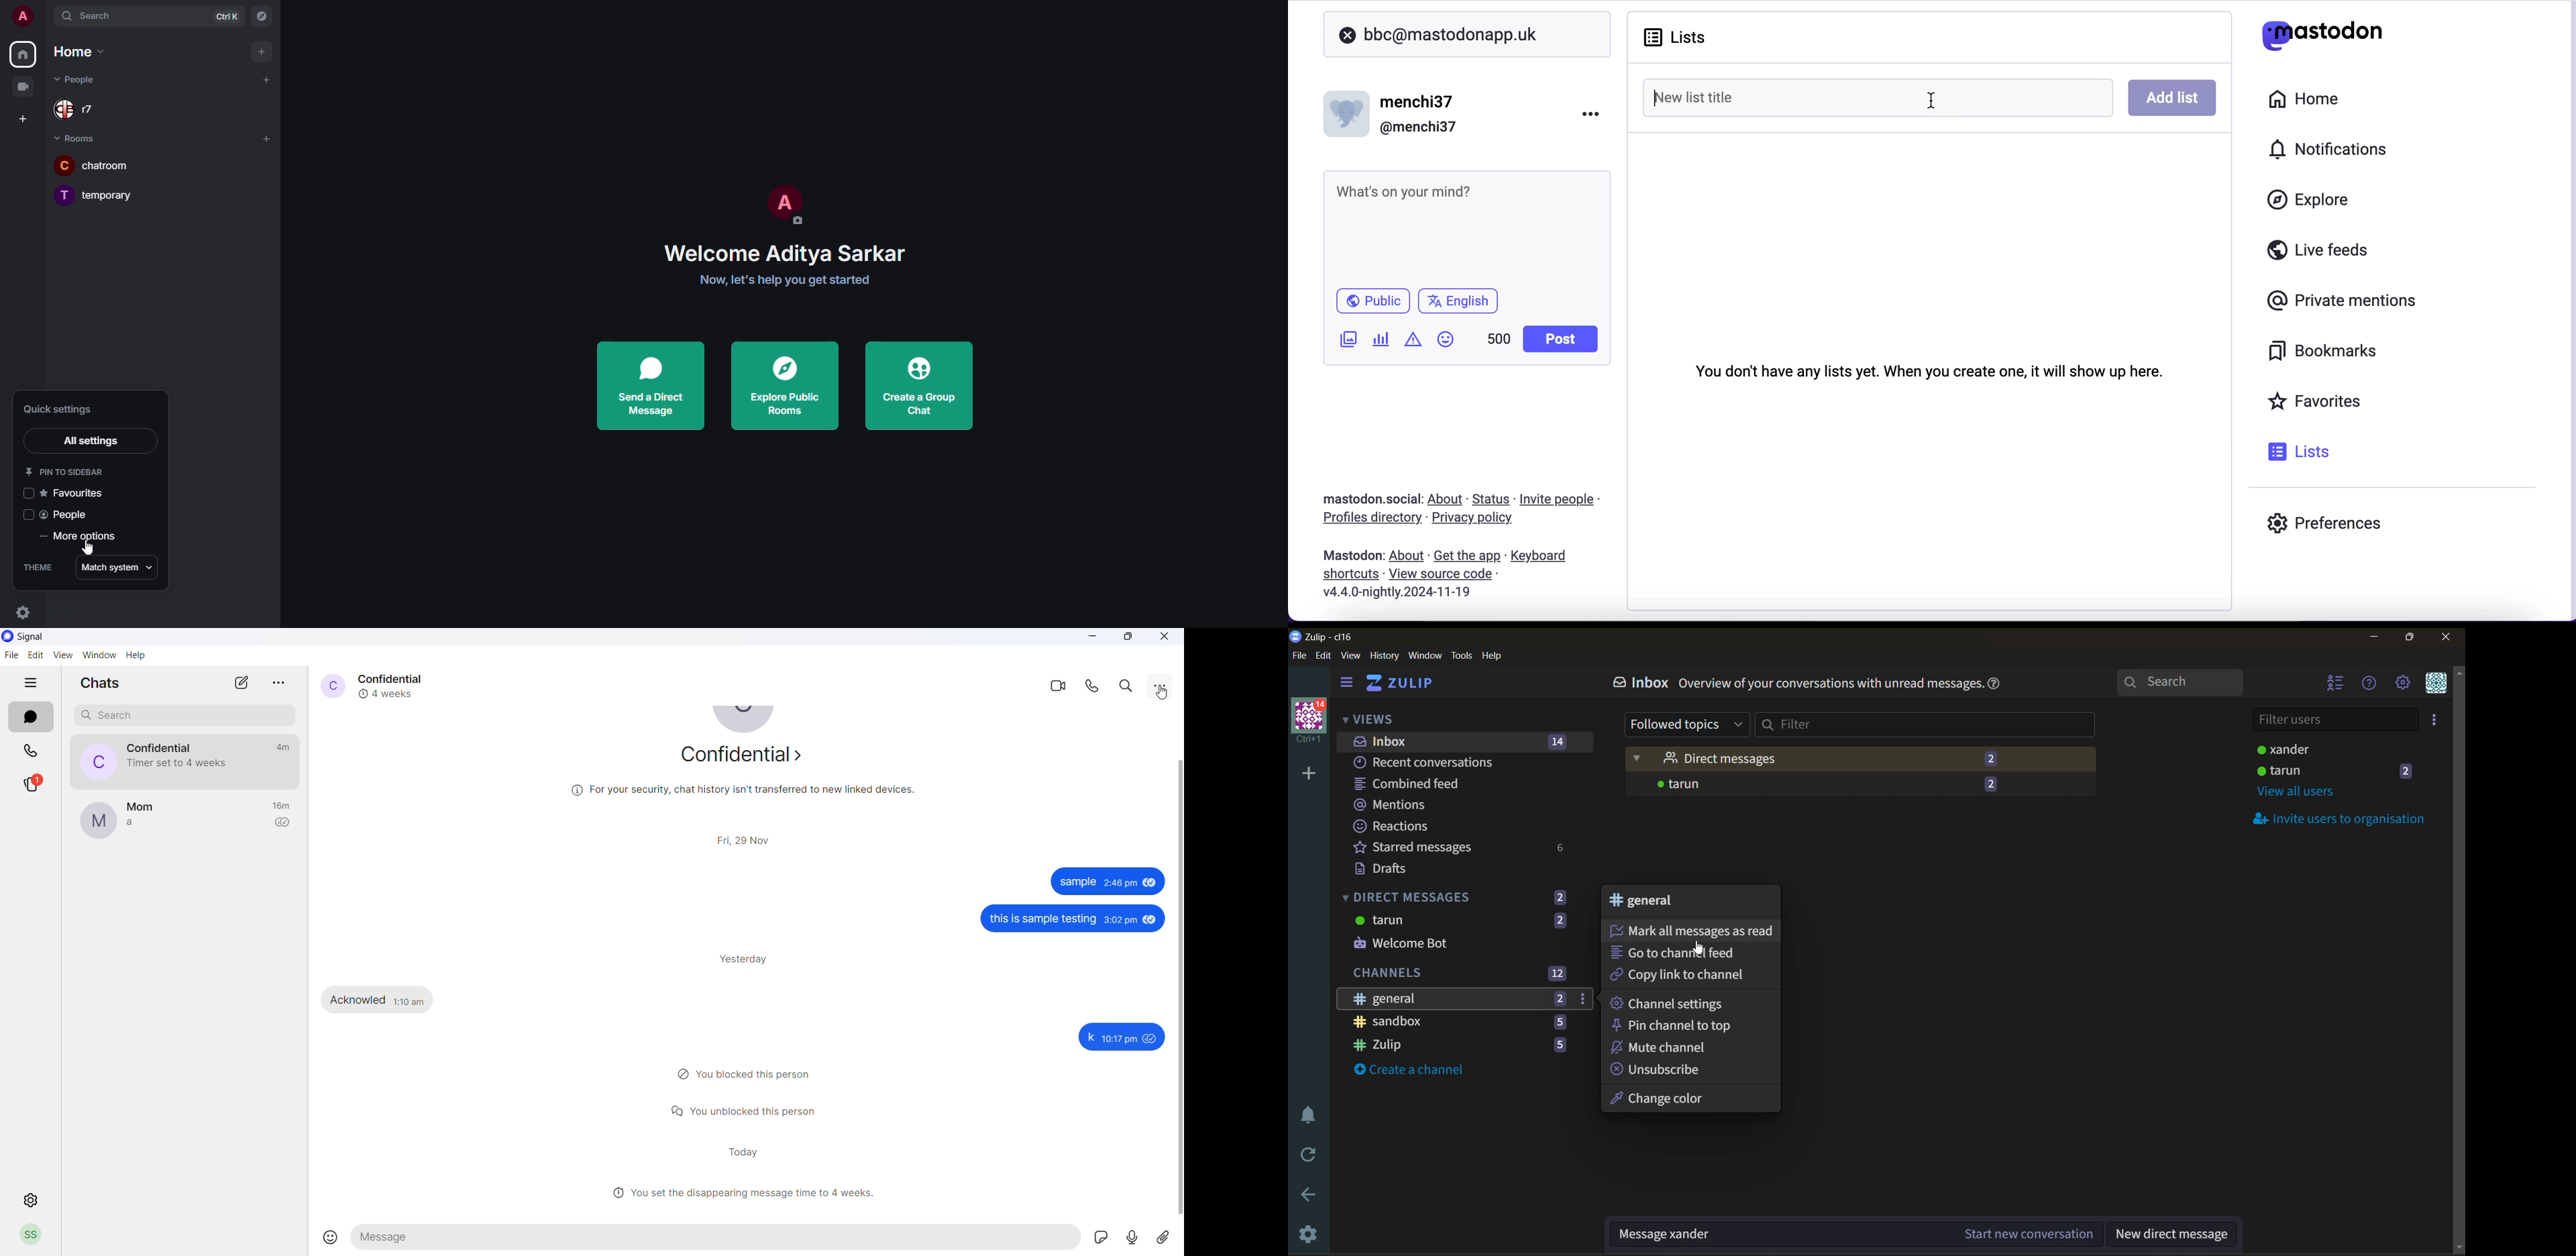  I want to click on profile, so click(23, 15).